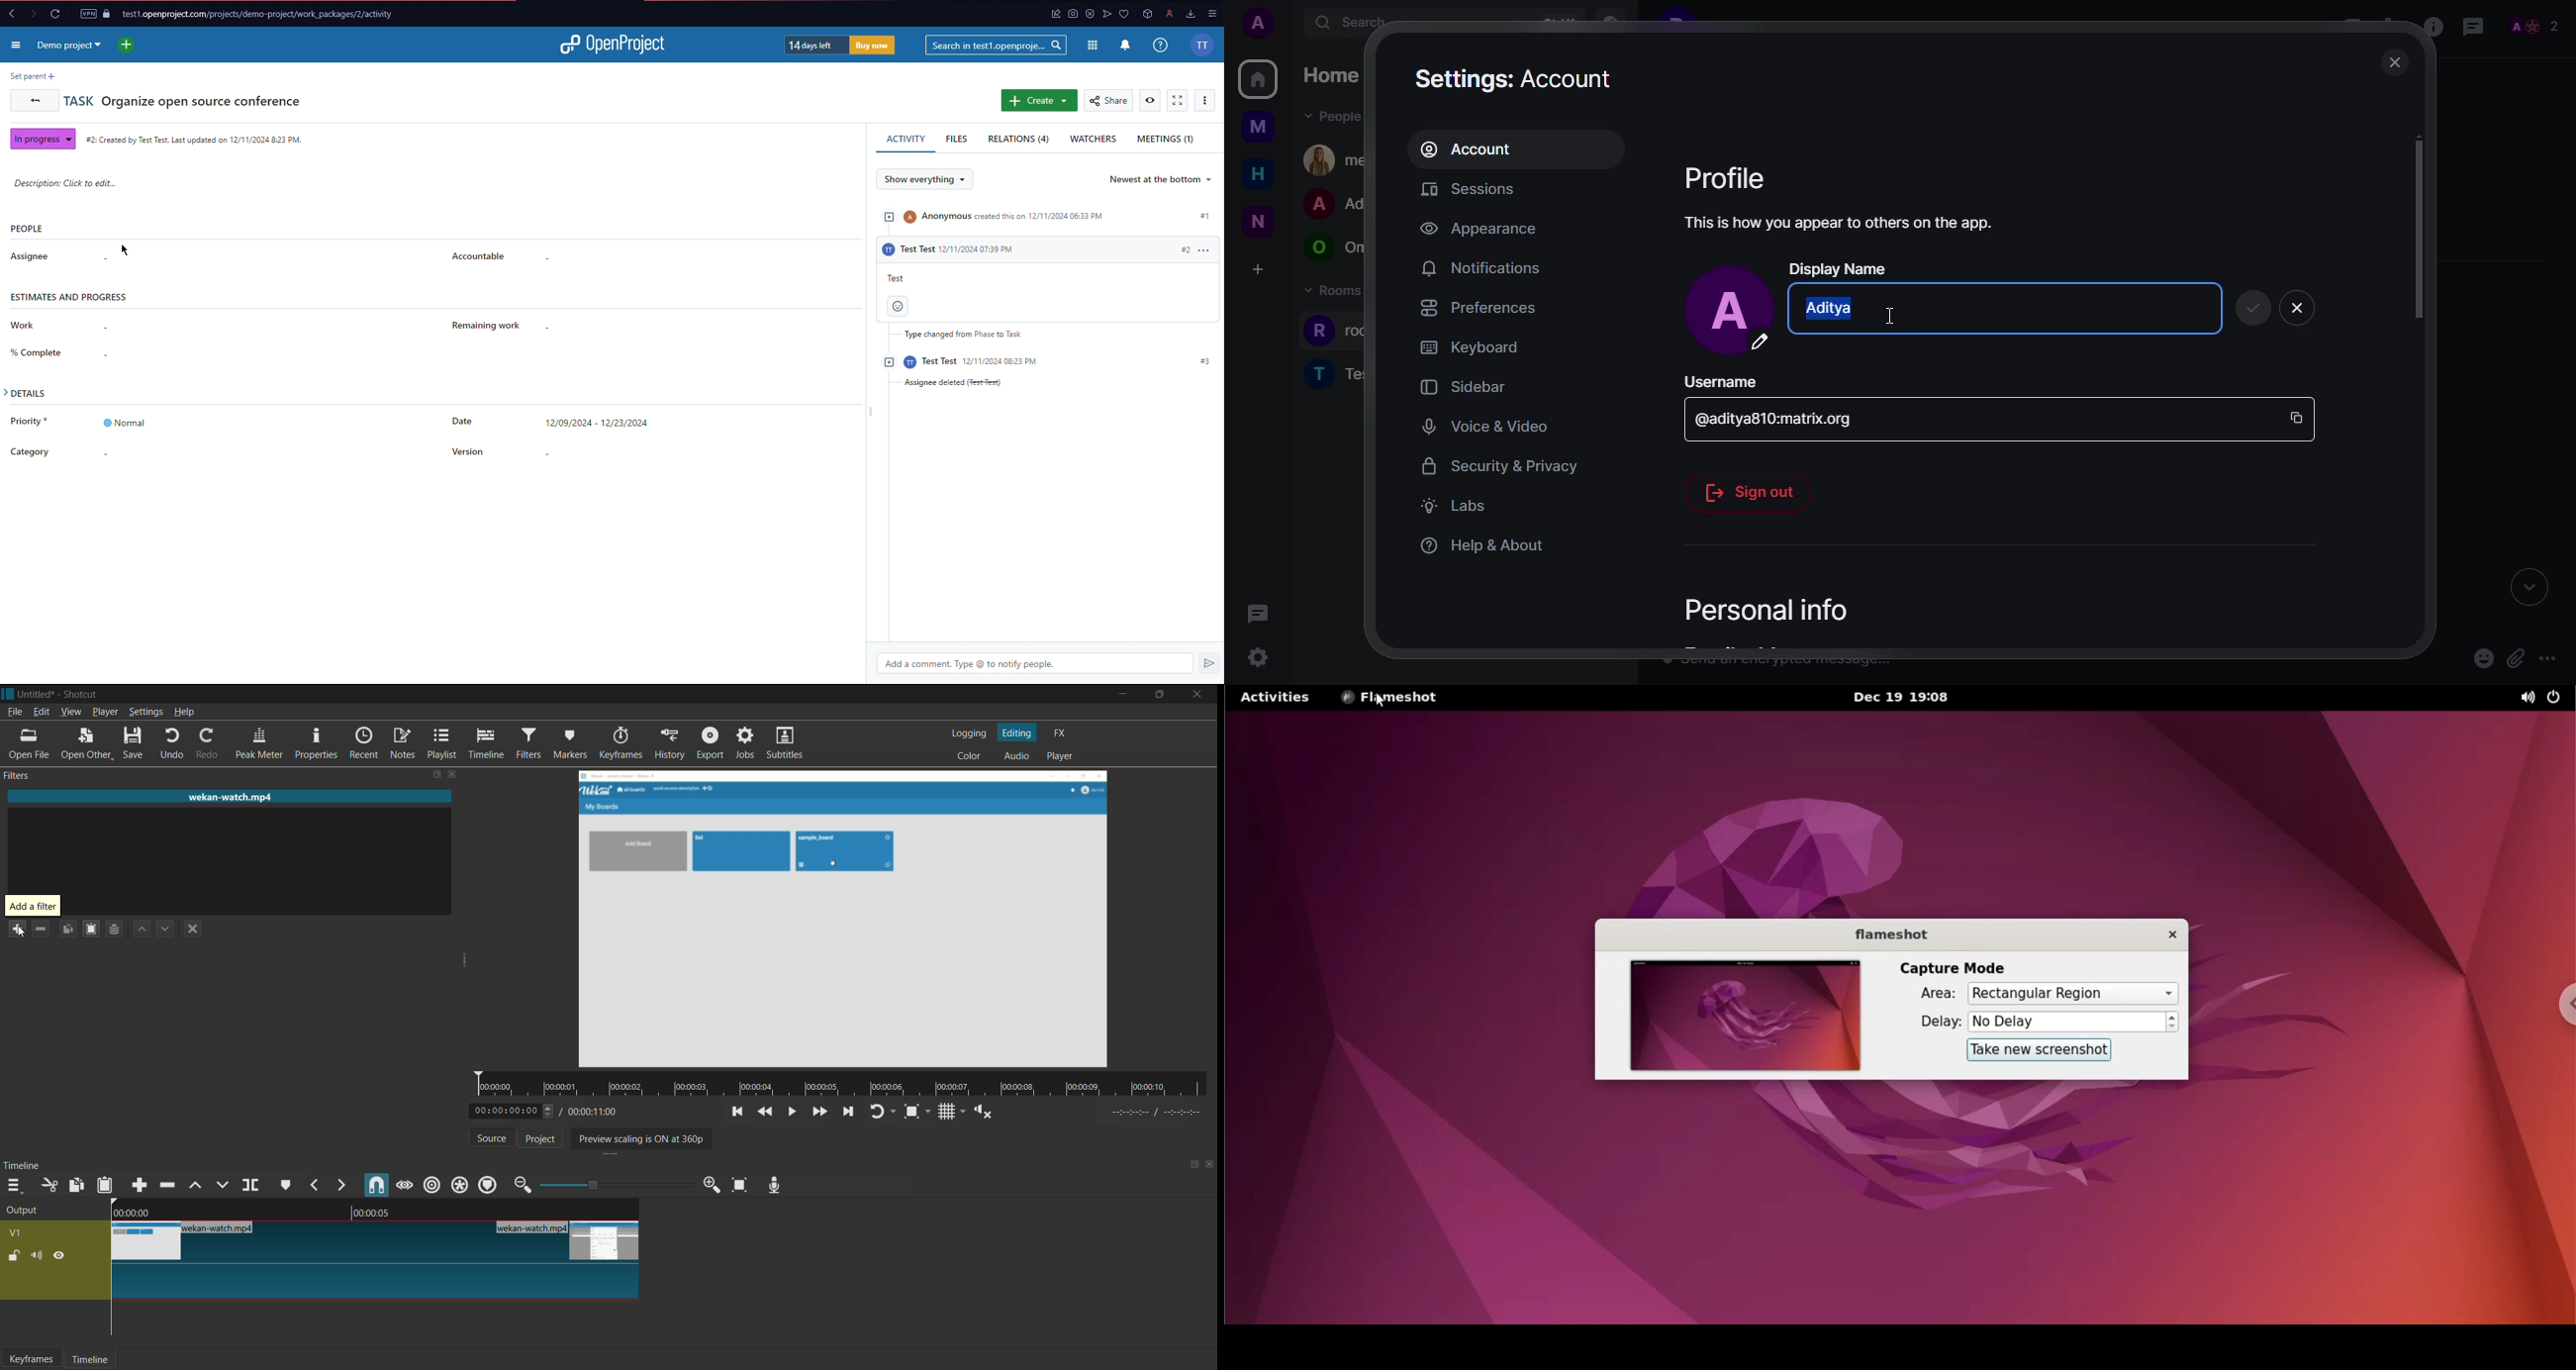 The width and height of the screenshot is (2576, 1372). I want to click on profile, so click(1170, 14).